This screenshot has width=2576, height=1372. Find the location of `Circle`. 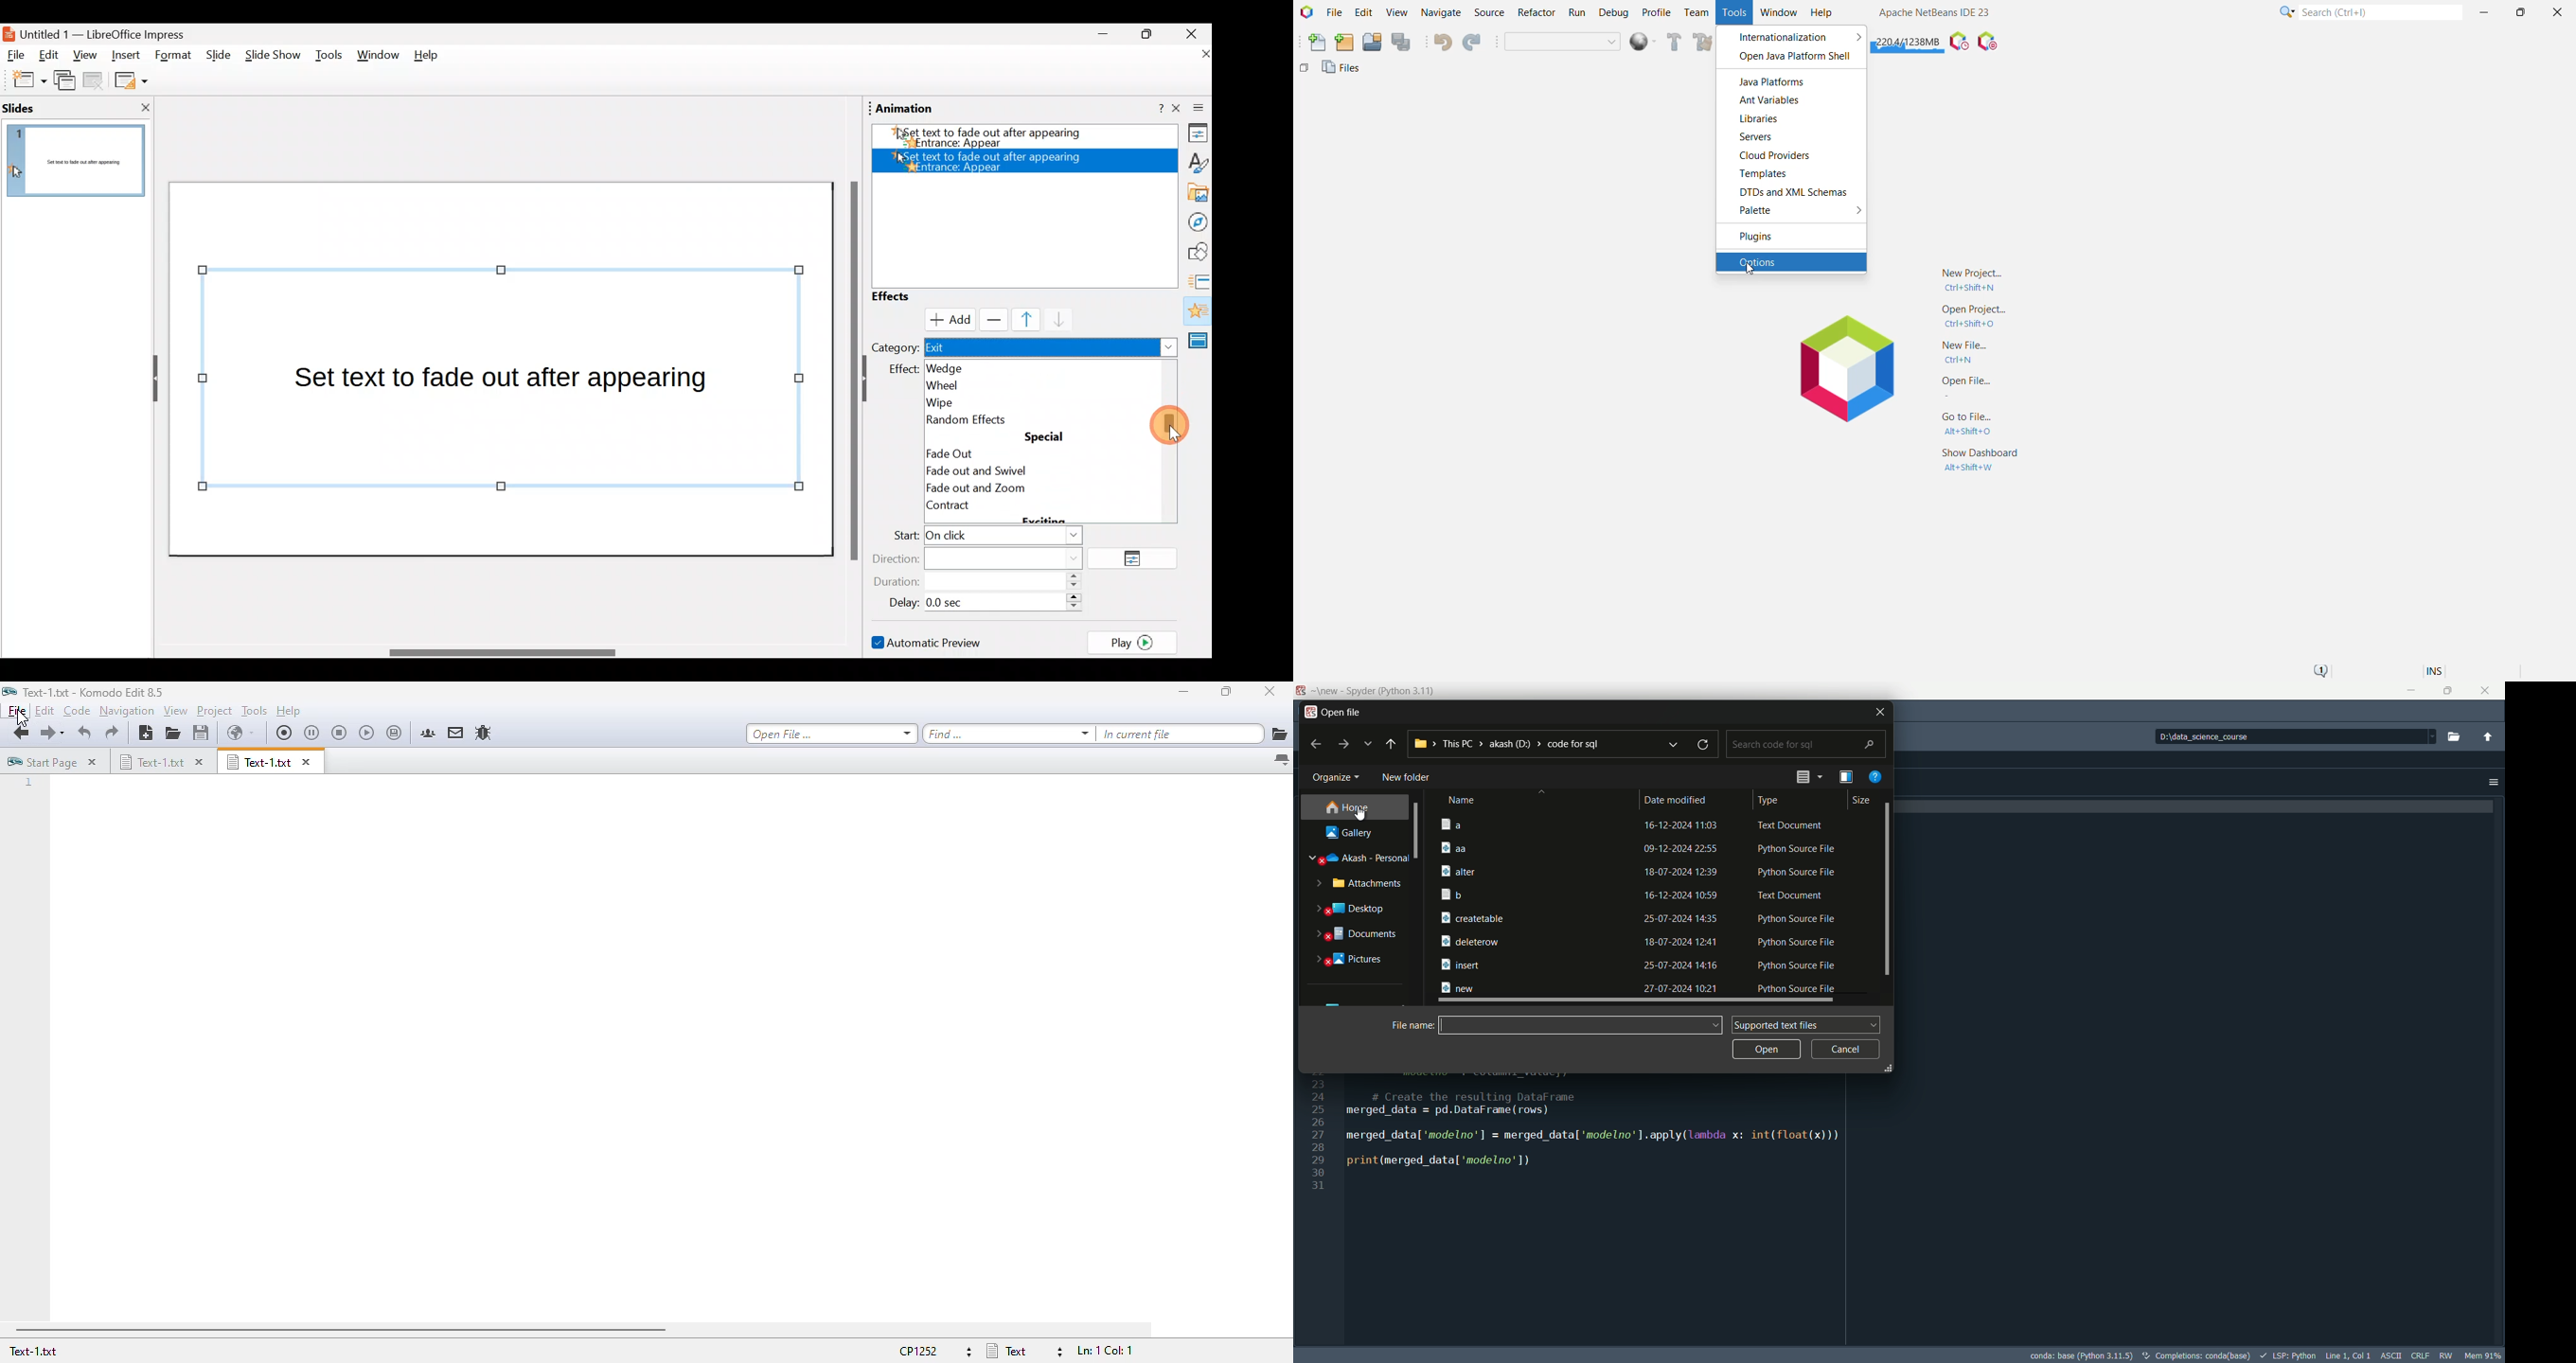

Circle is located at coordinates (974, 472).